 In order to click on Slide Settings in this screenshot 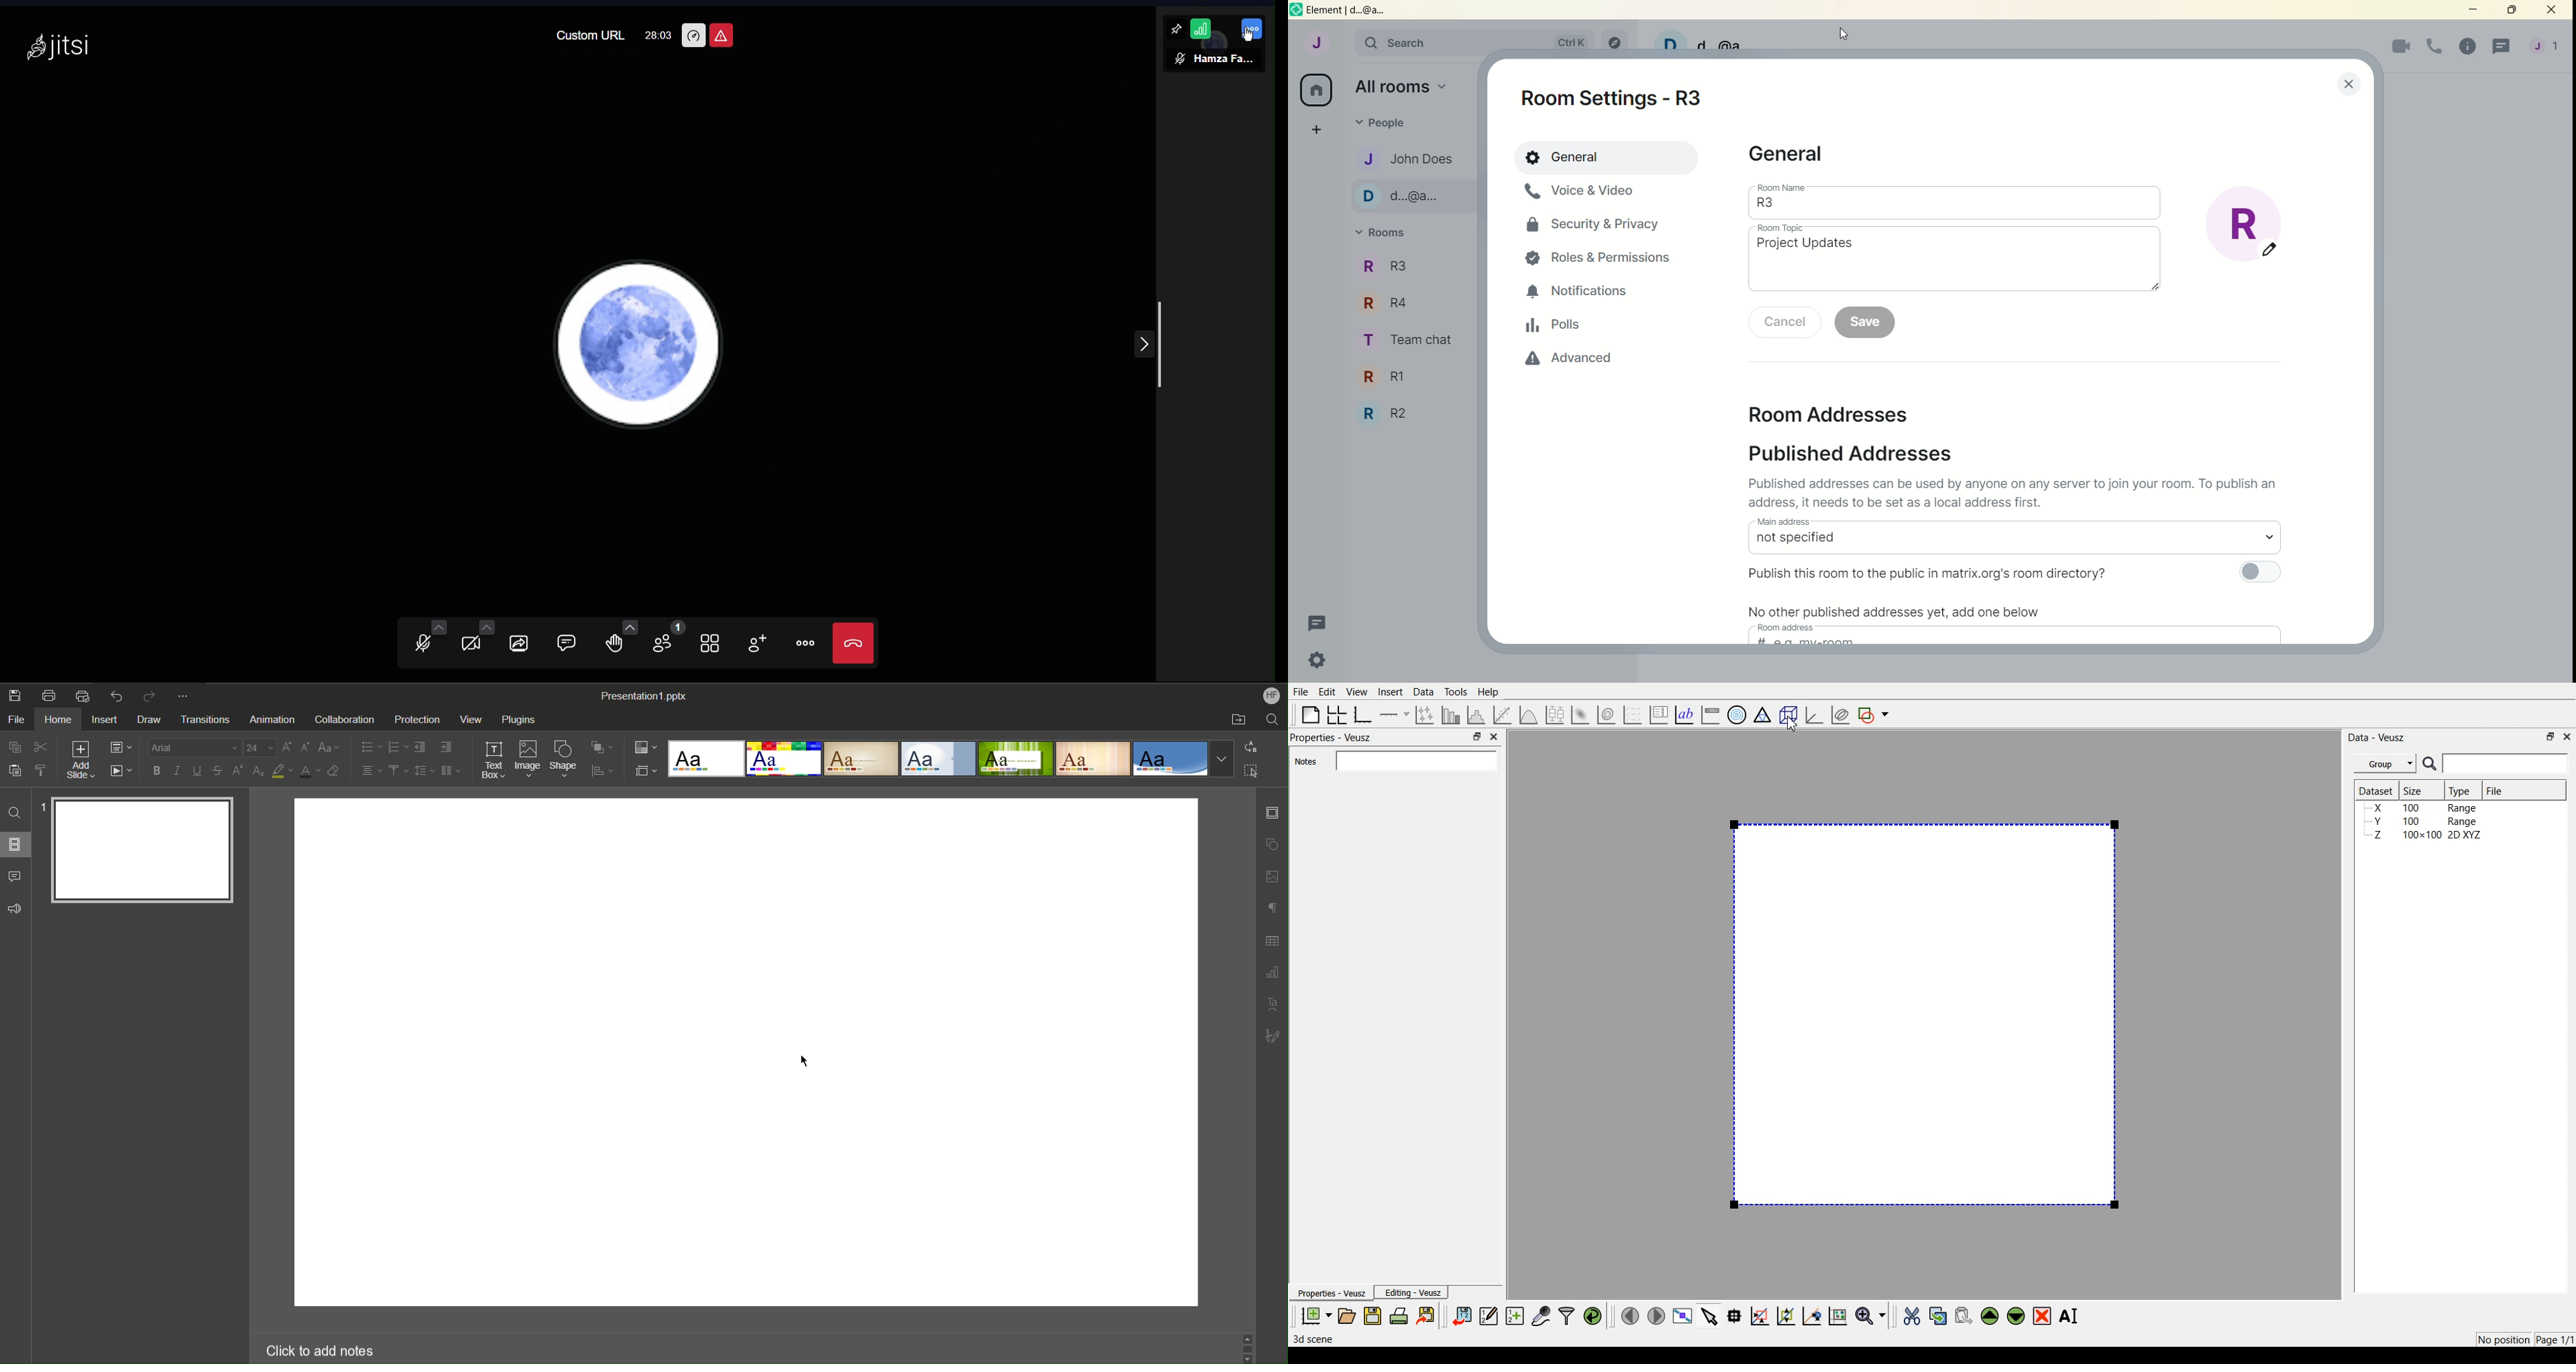, I will do `click(120, 747)`.